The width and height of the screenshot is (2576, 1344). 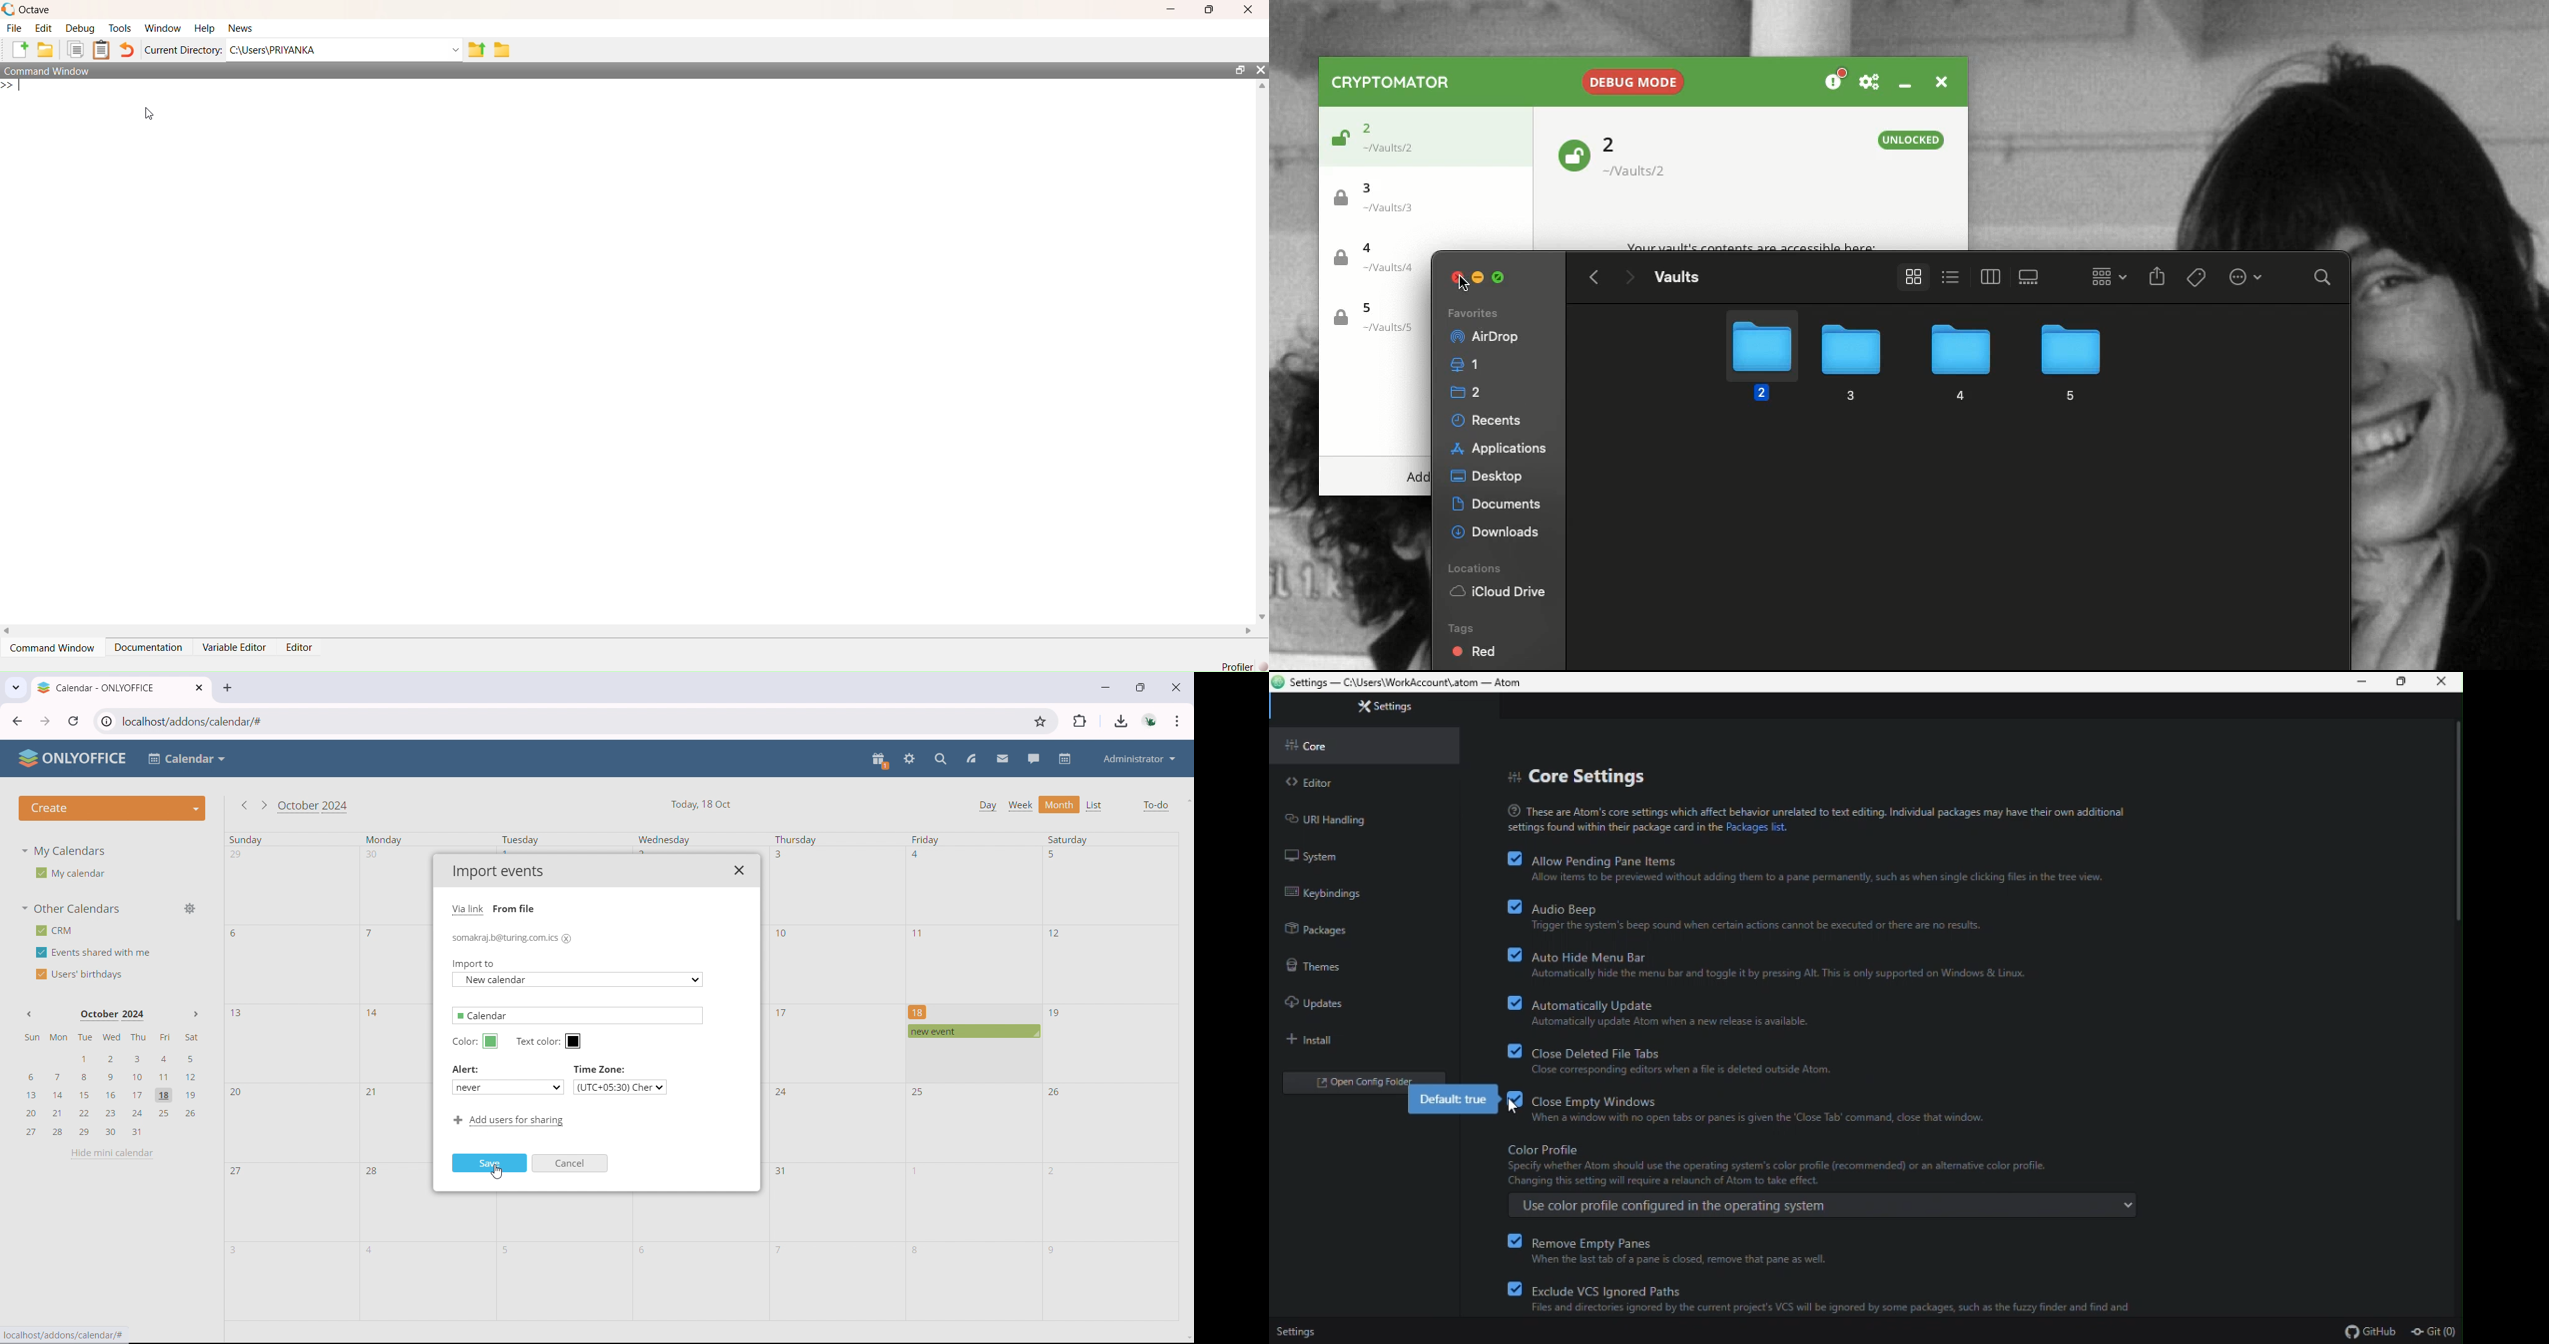 What do you see at coordinates (1848, 363) in the screenshot?
I see `3` at bounding box center [1848, 363].